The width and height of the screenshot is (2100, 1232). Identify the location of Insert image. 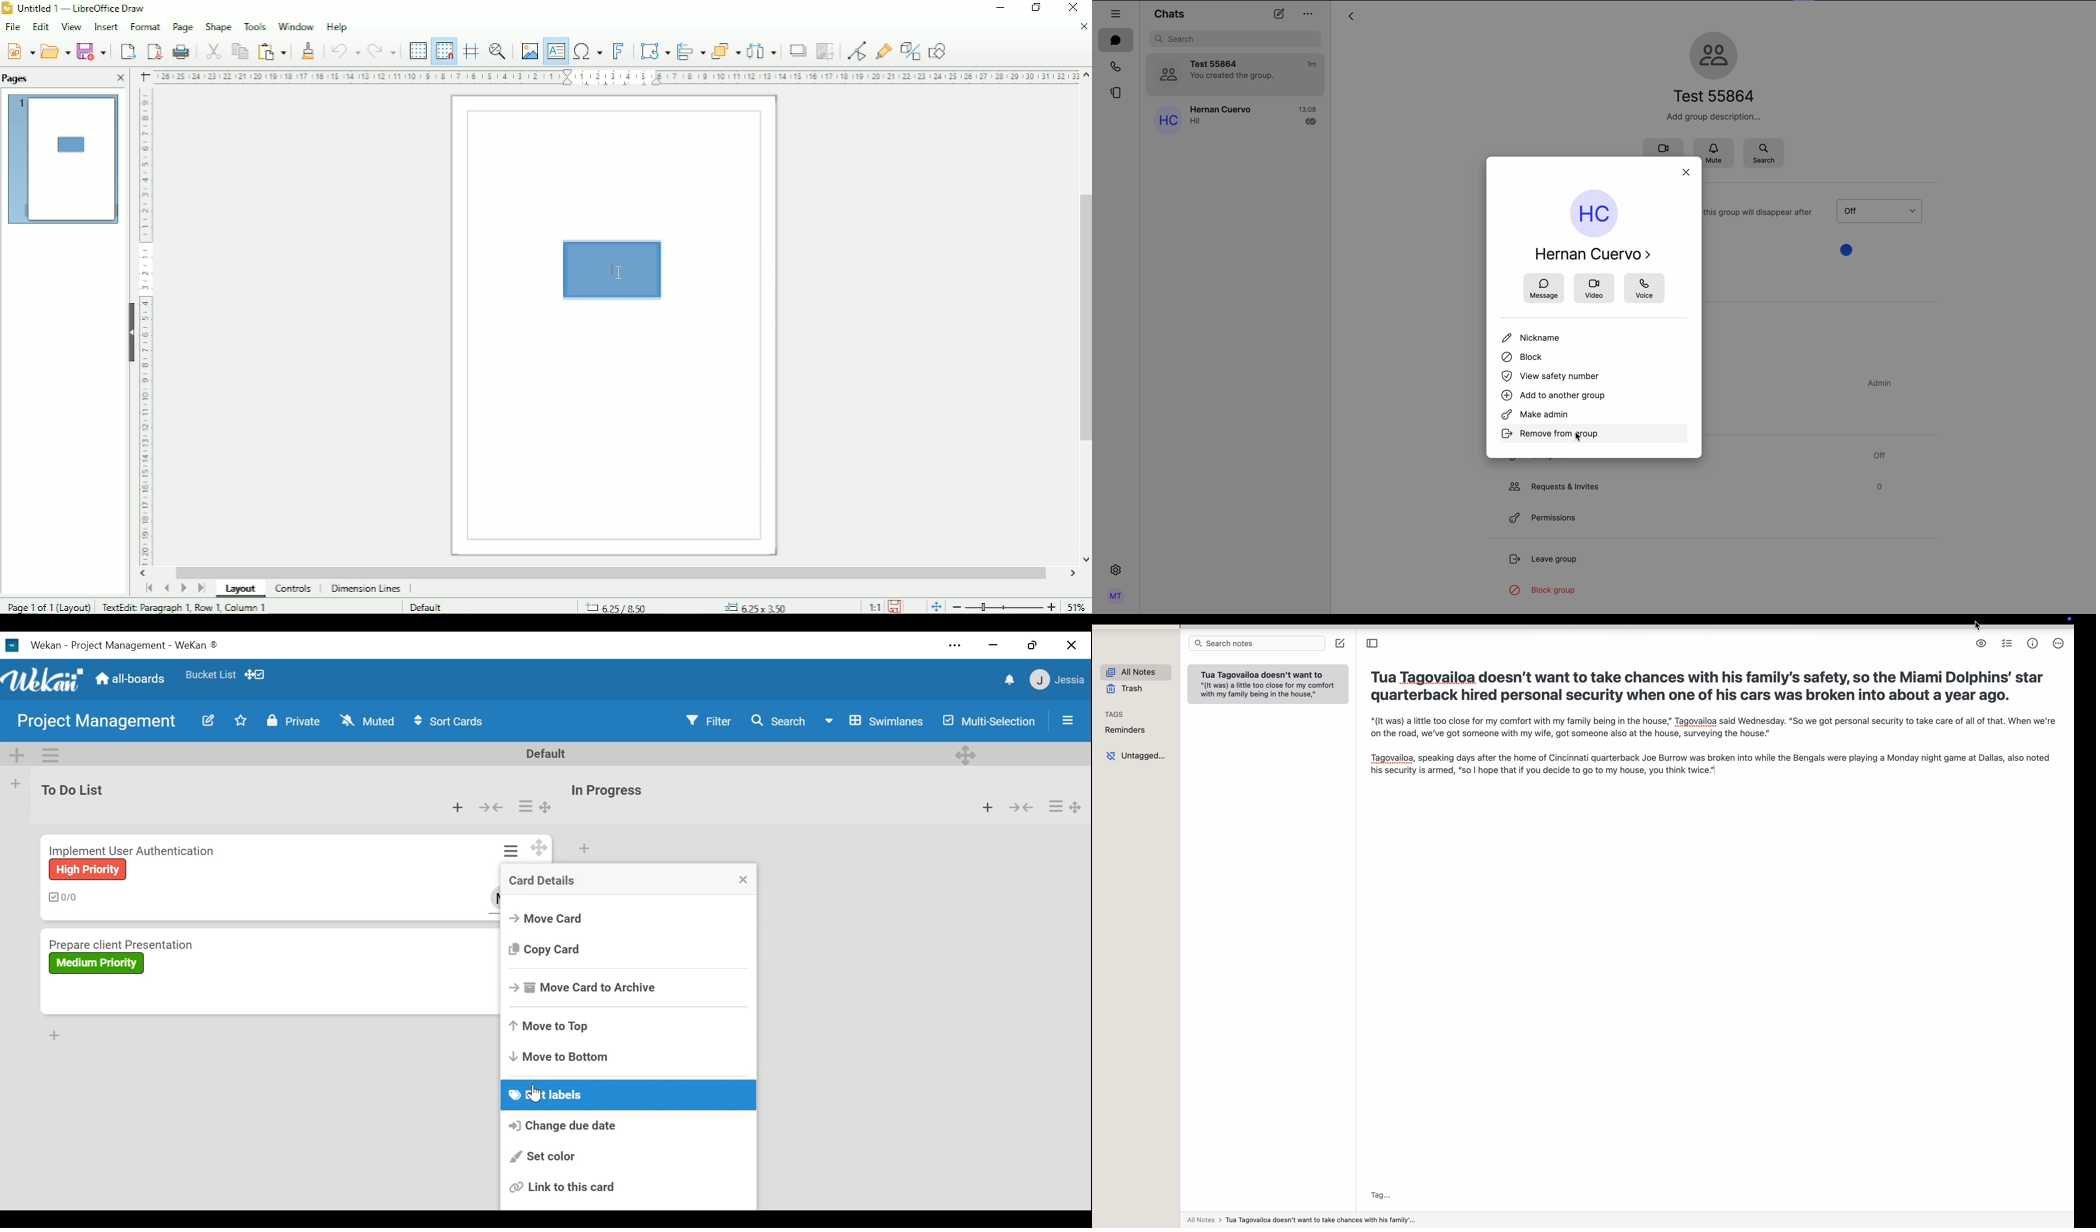
(528, 49).